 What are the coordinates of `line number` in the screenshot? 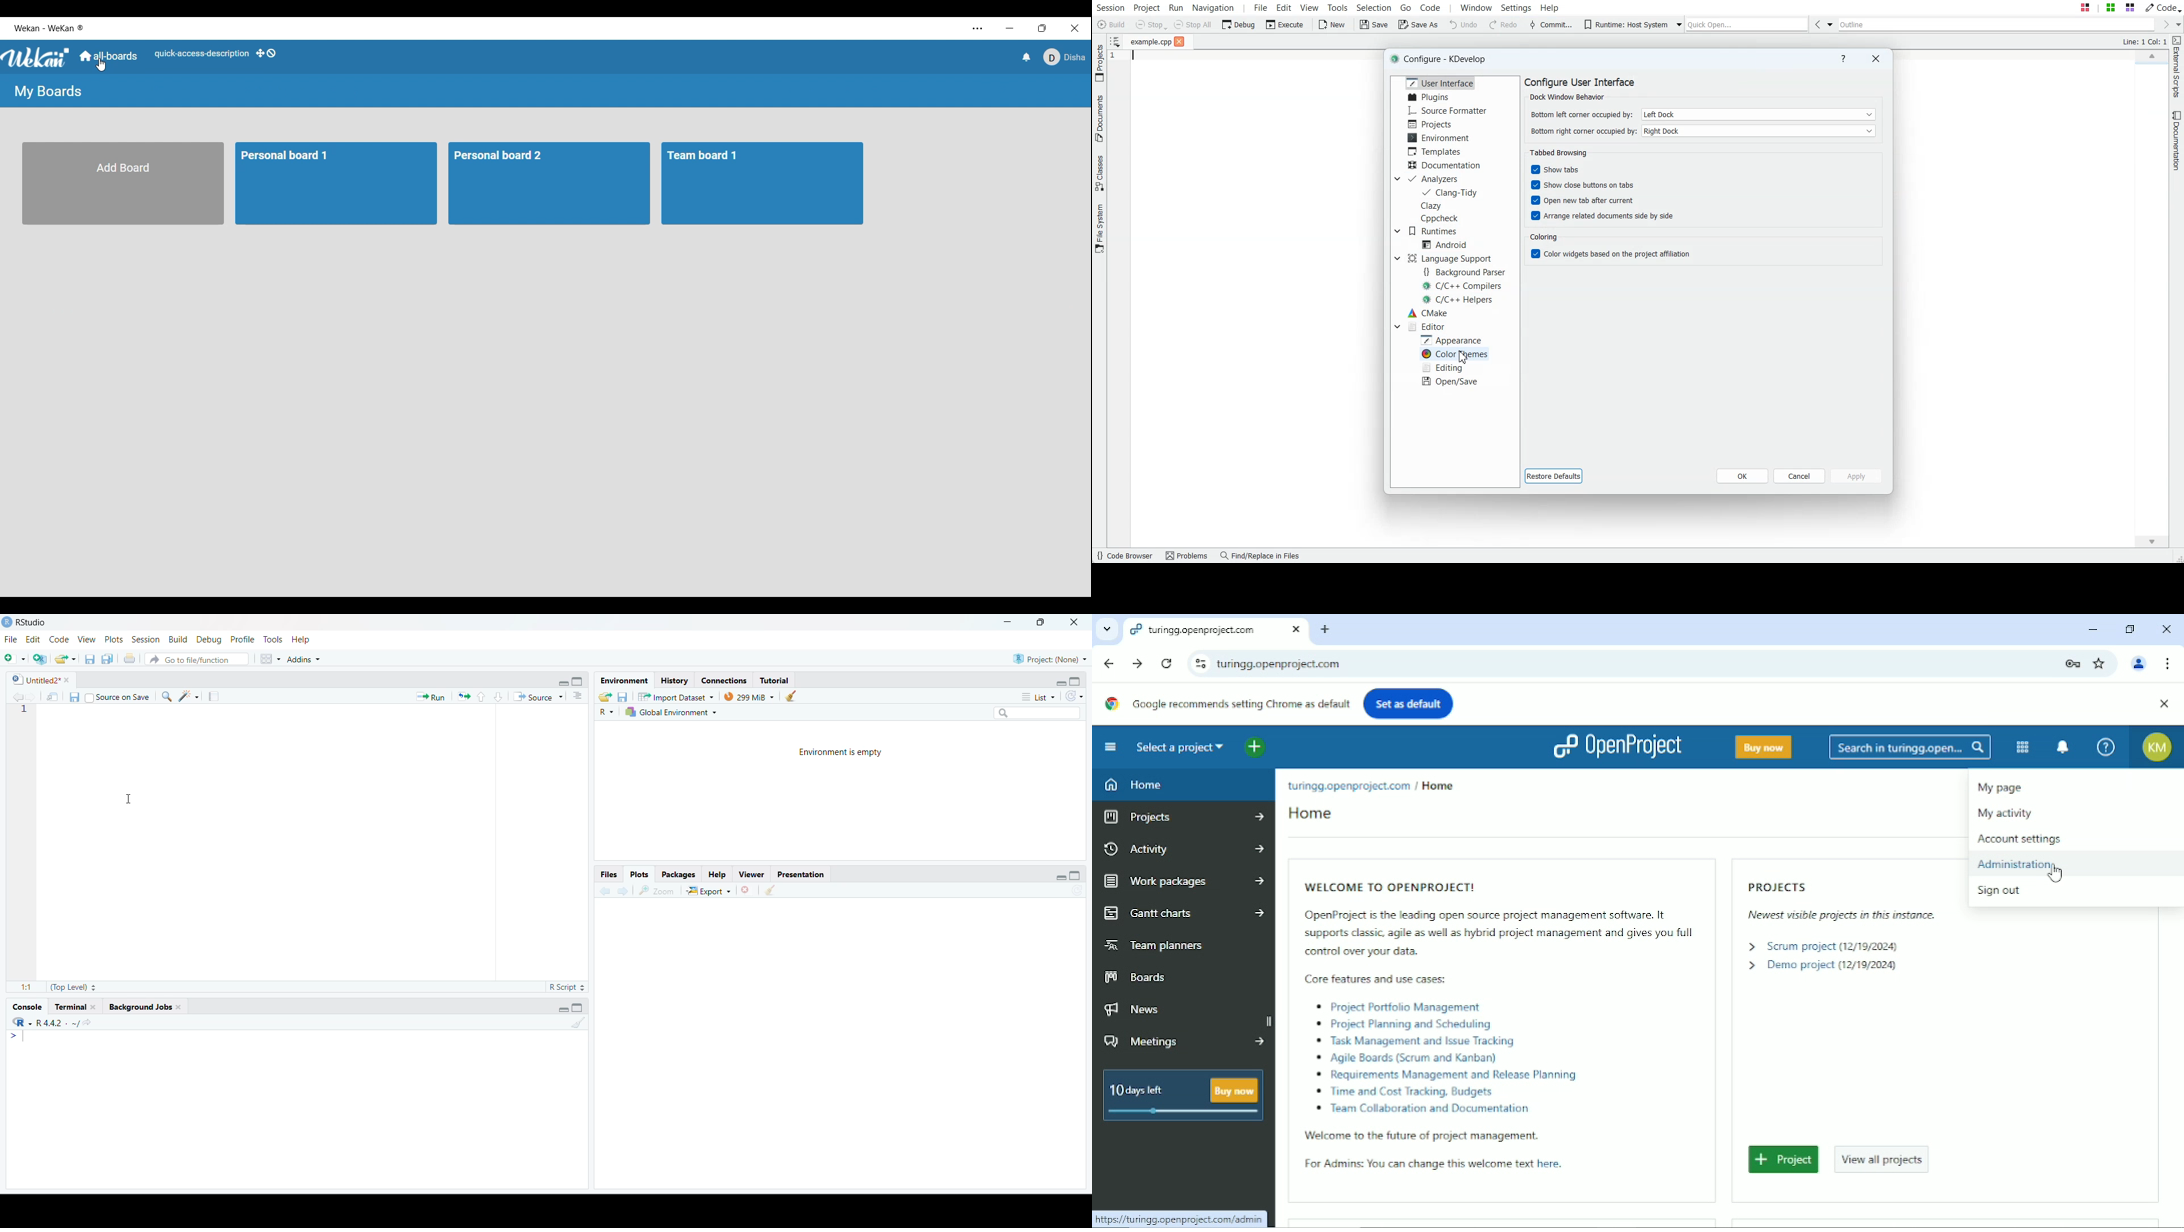 It's located at (24, 710).